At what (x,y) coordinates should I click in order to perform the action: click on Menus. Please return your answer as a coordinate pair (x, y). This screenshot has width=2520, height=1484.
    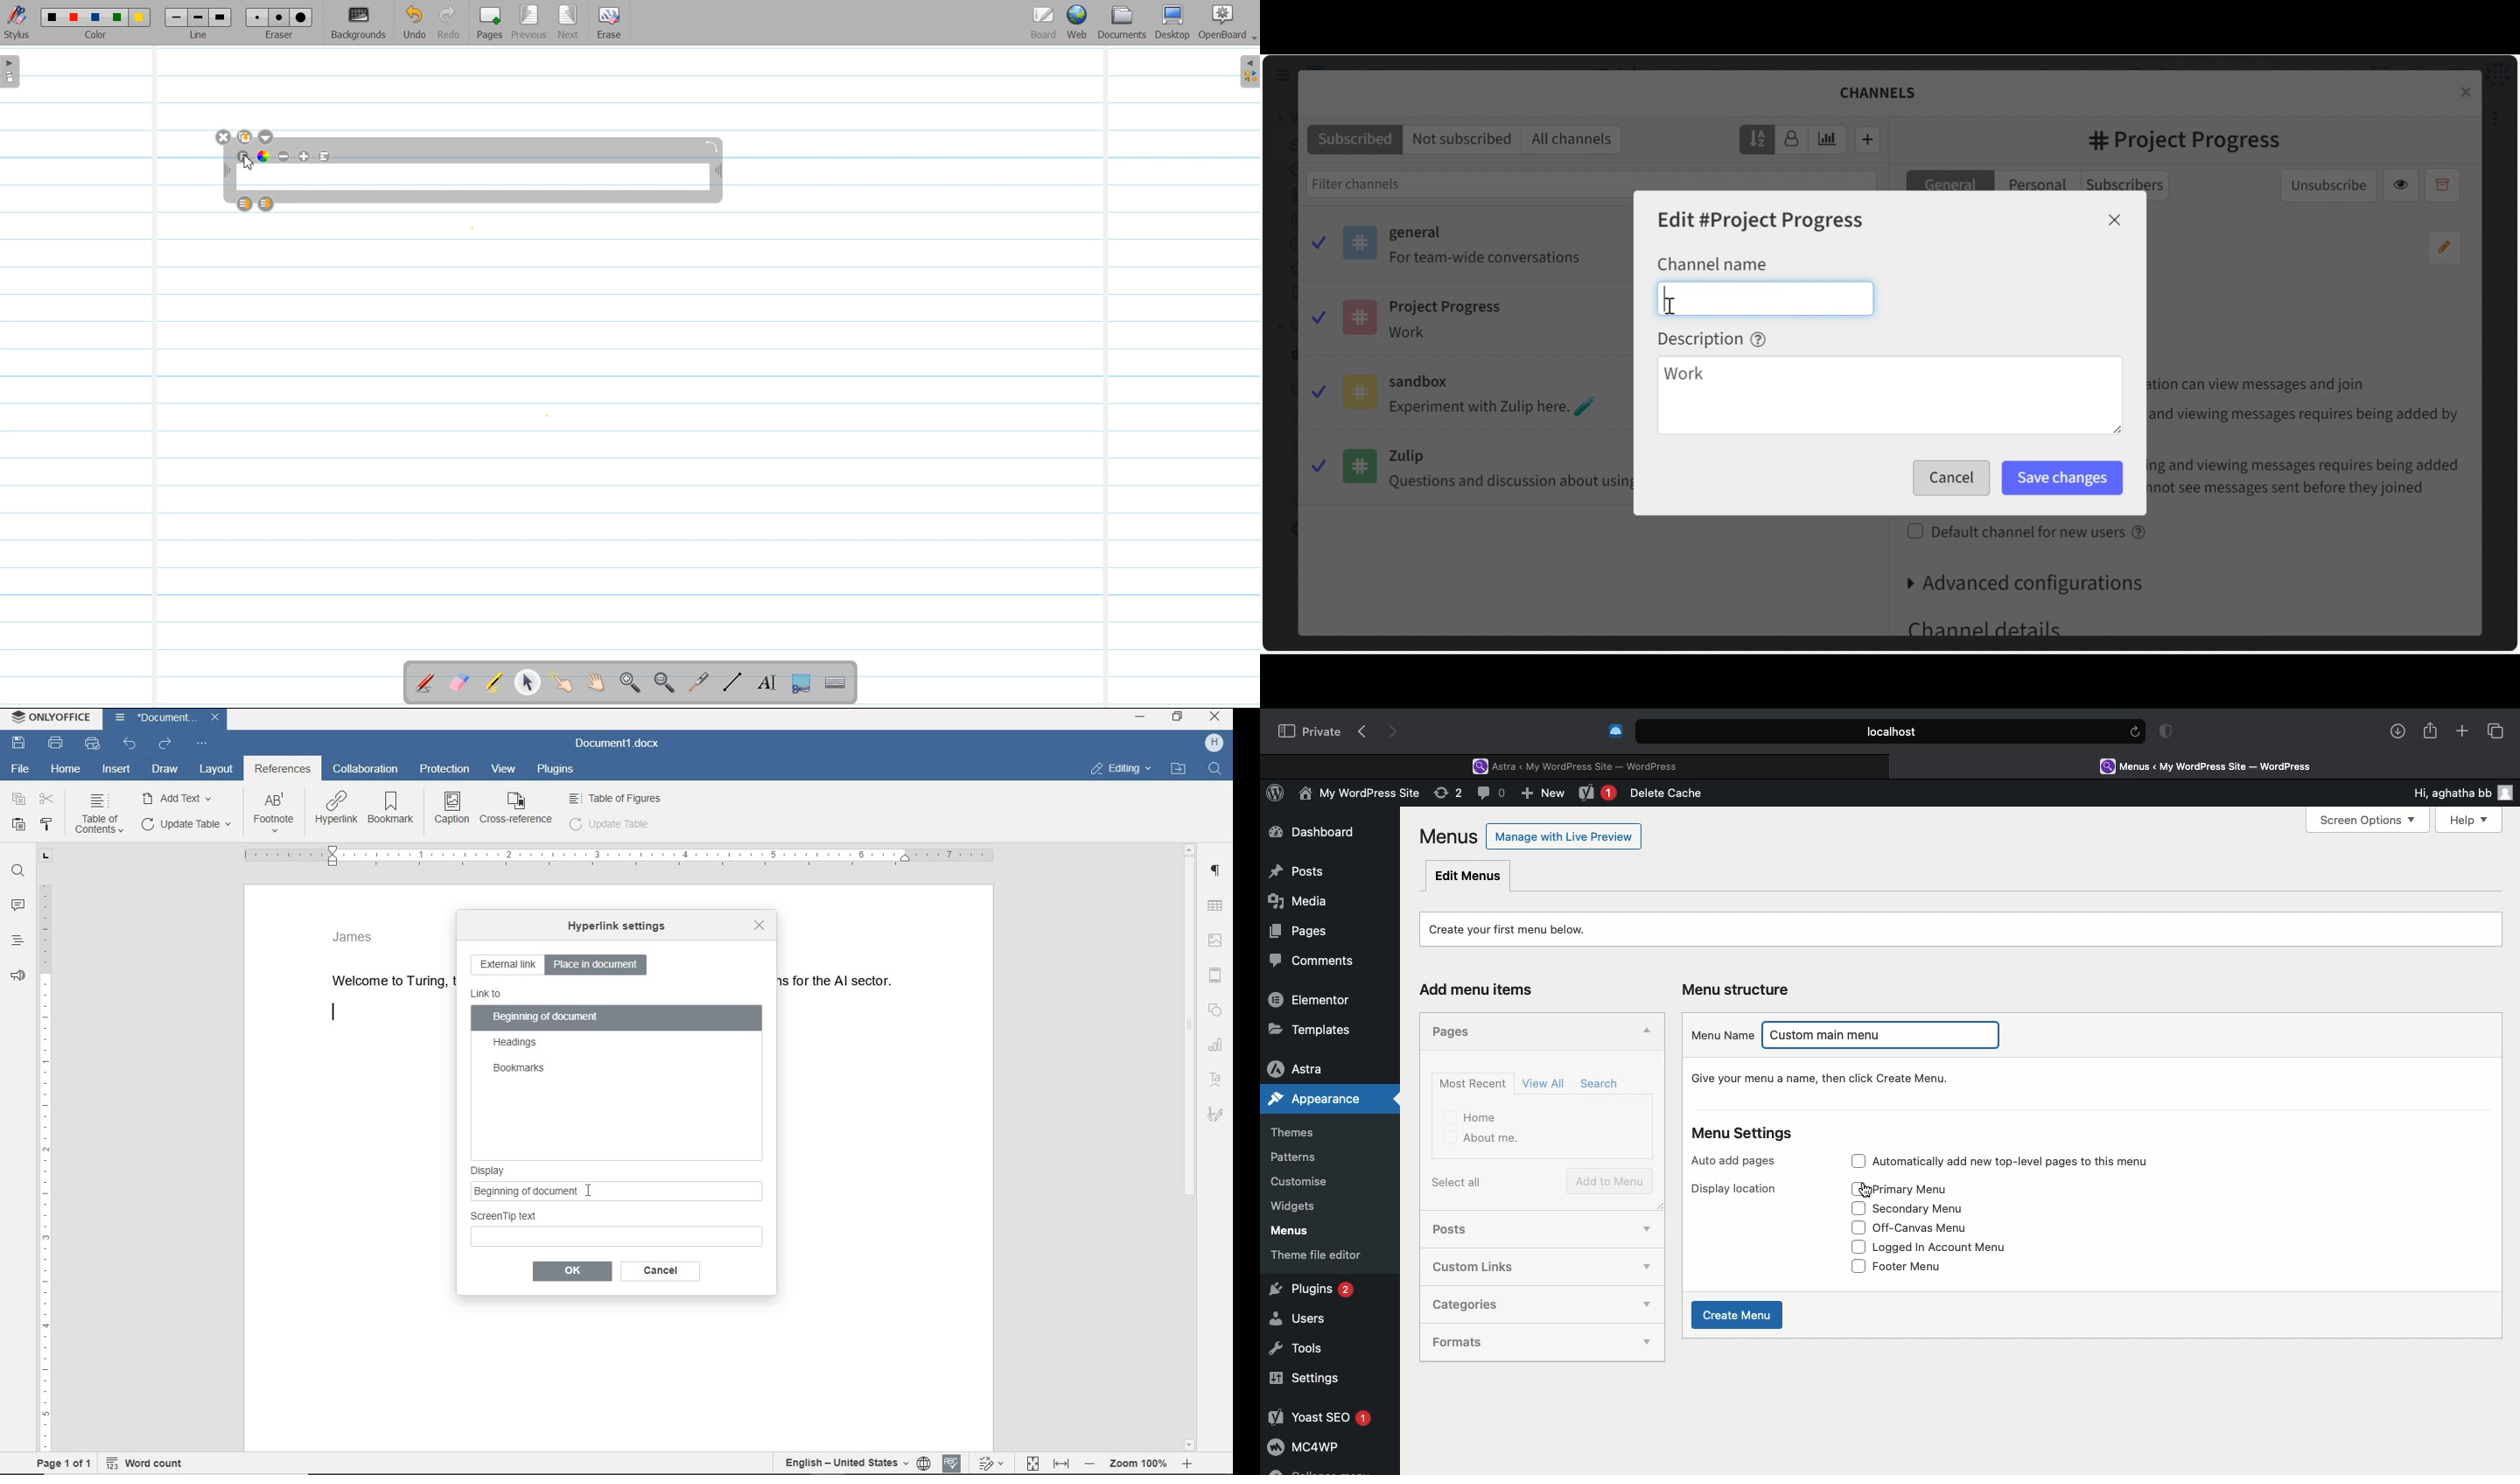
    Looking at the image, I should click on (1450, 836).